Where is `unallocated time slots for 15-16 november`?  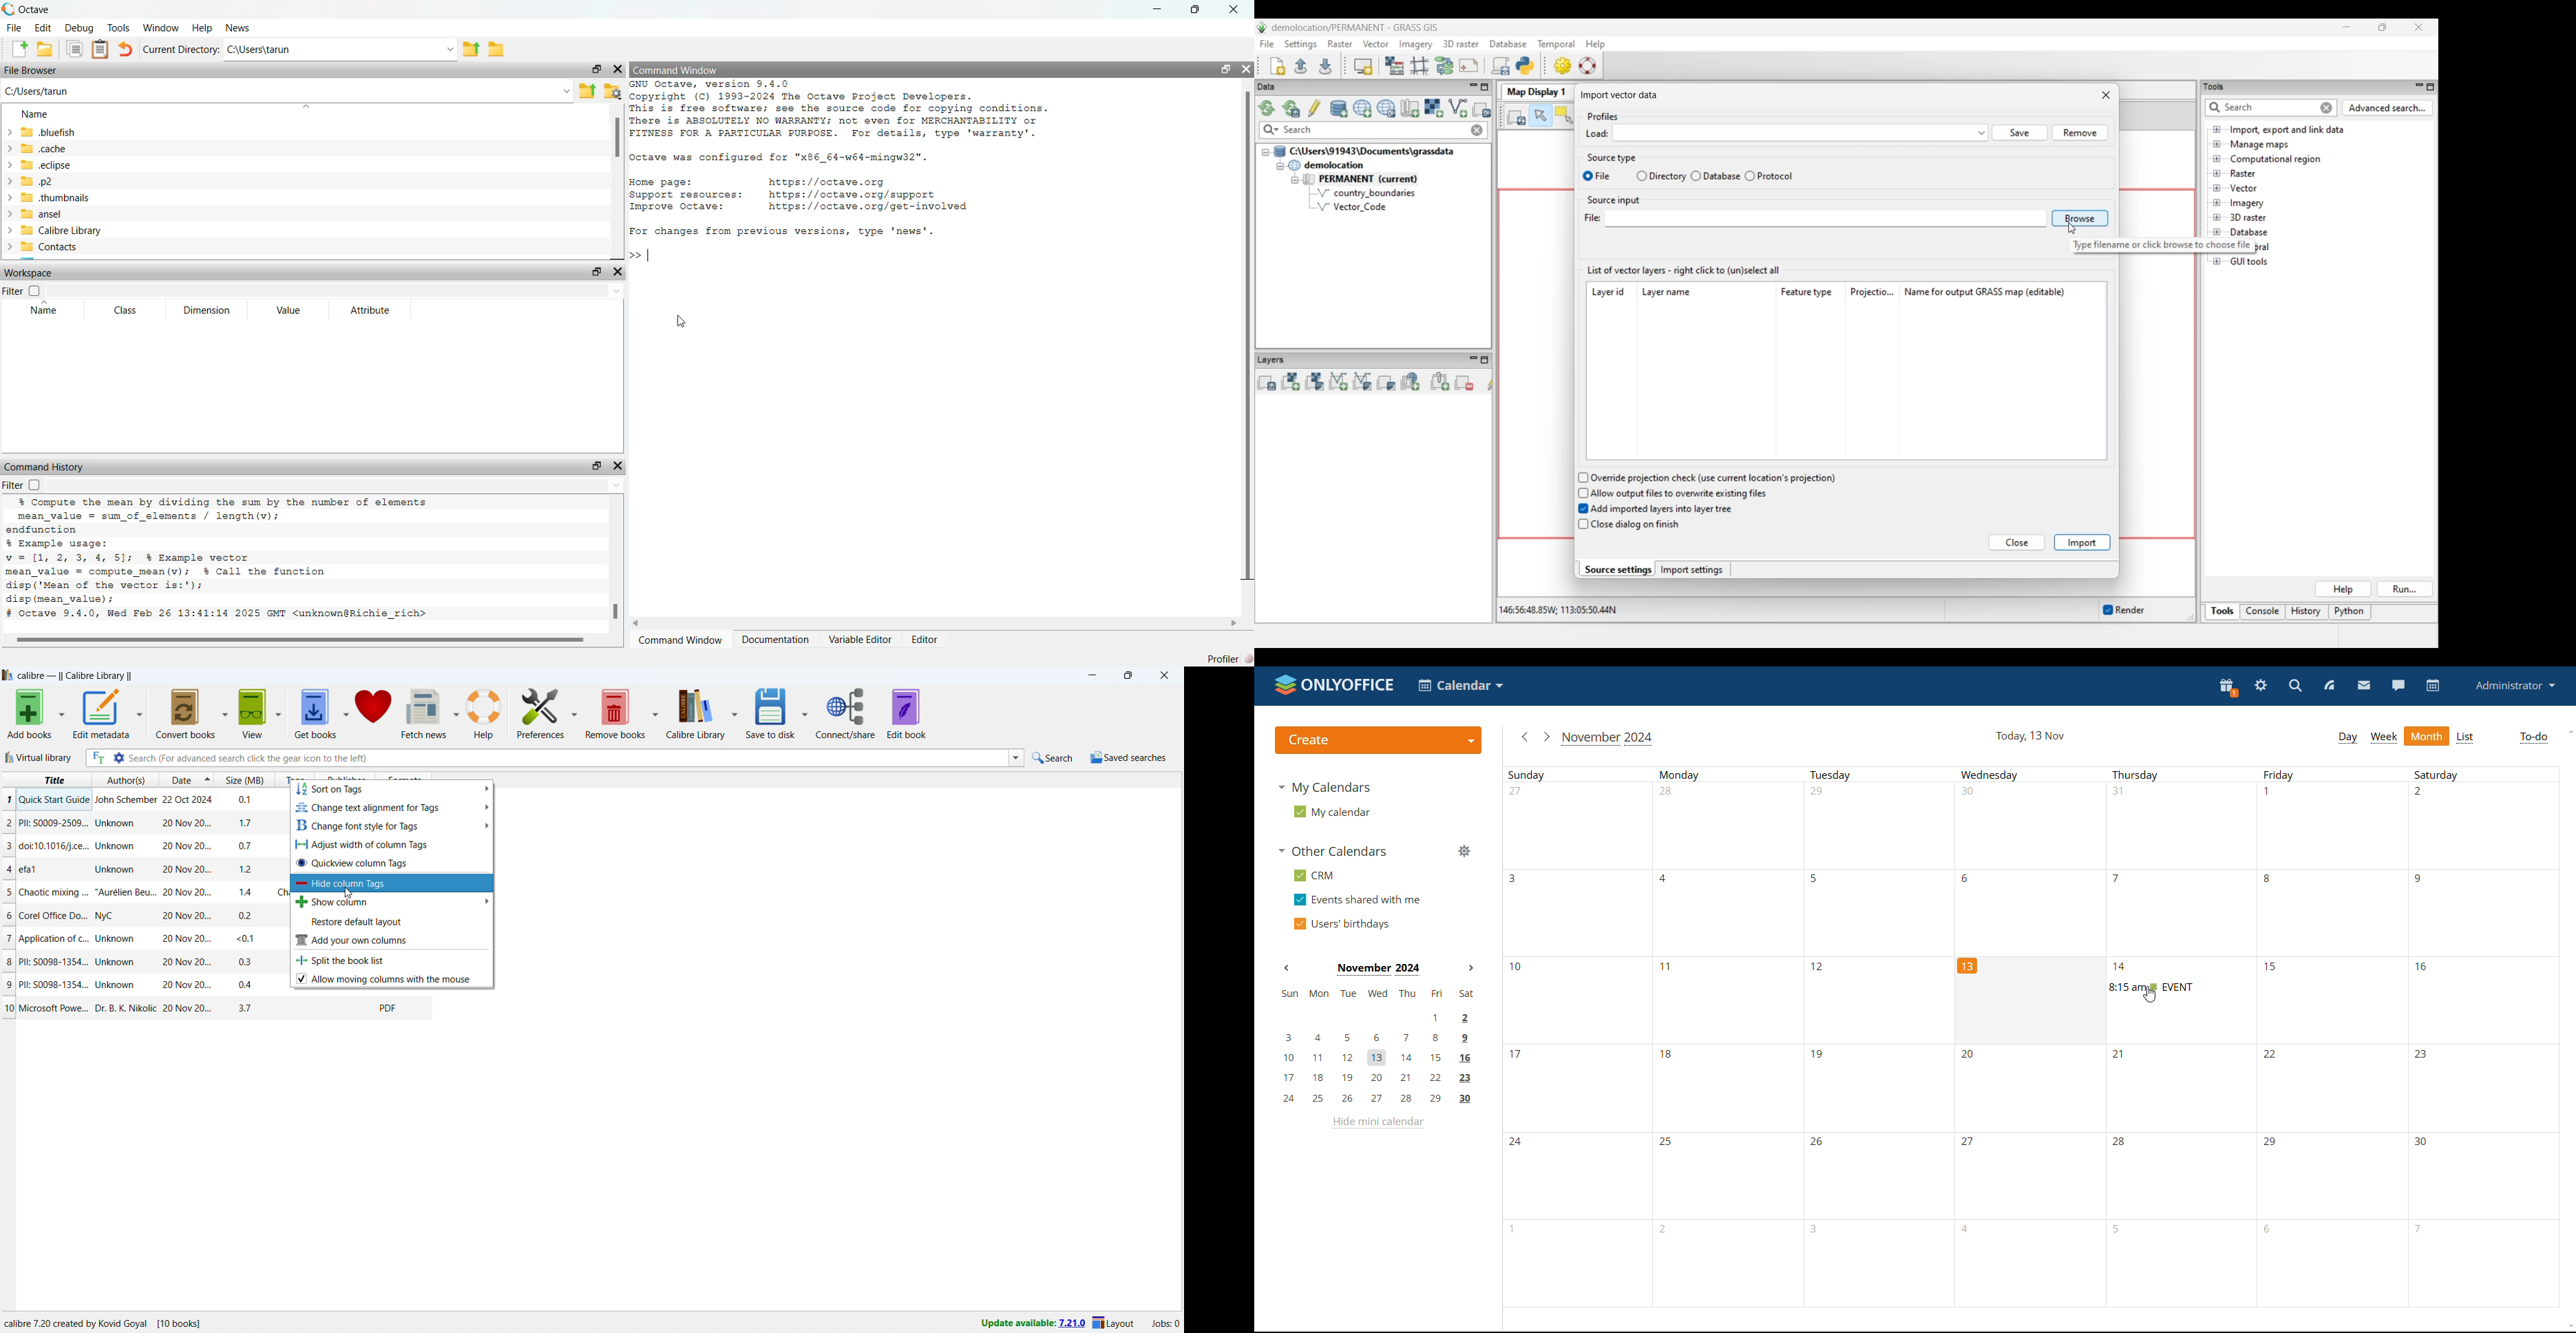
unallocated time slots for 15-16 november is located at coordinates (2416, 1005).